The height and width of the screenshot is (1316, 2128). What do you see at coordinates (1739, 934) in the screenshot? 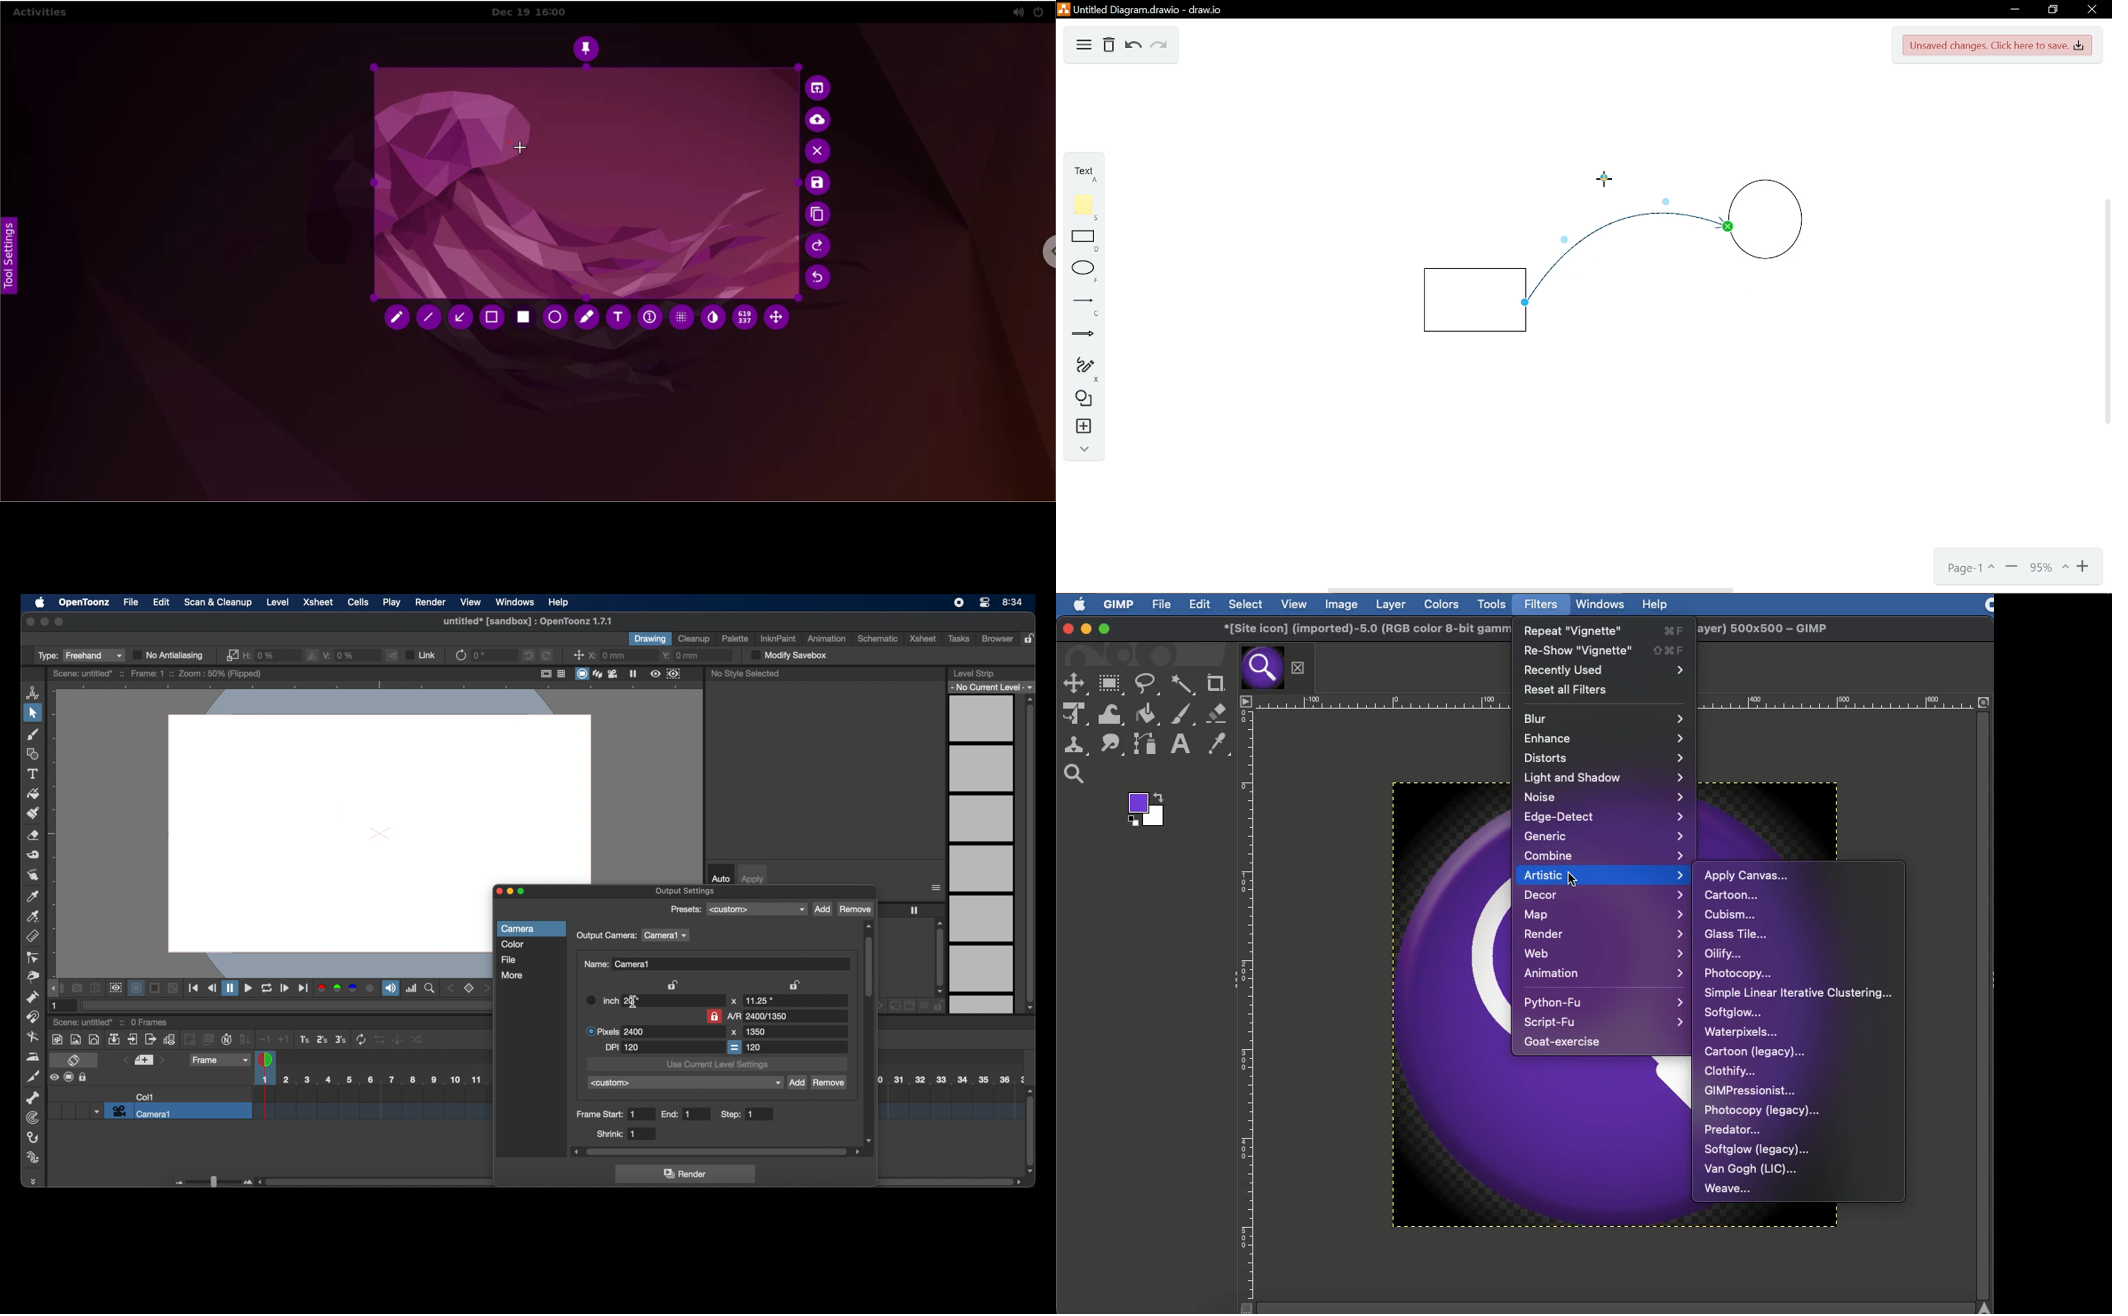
I see `Glass tile` at bounding box center [1739, 934].